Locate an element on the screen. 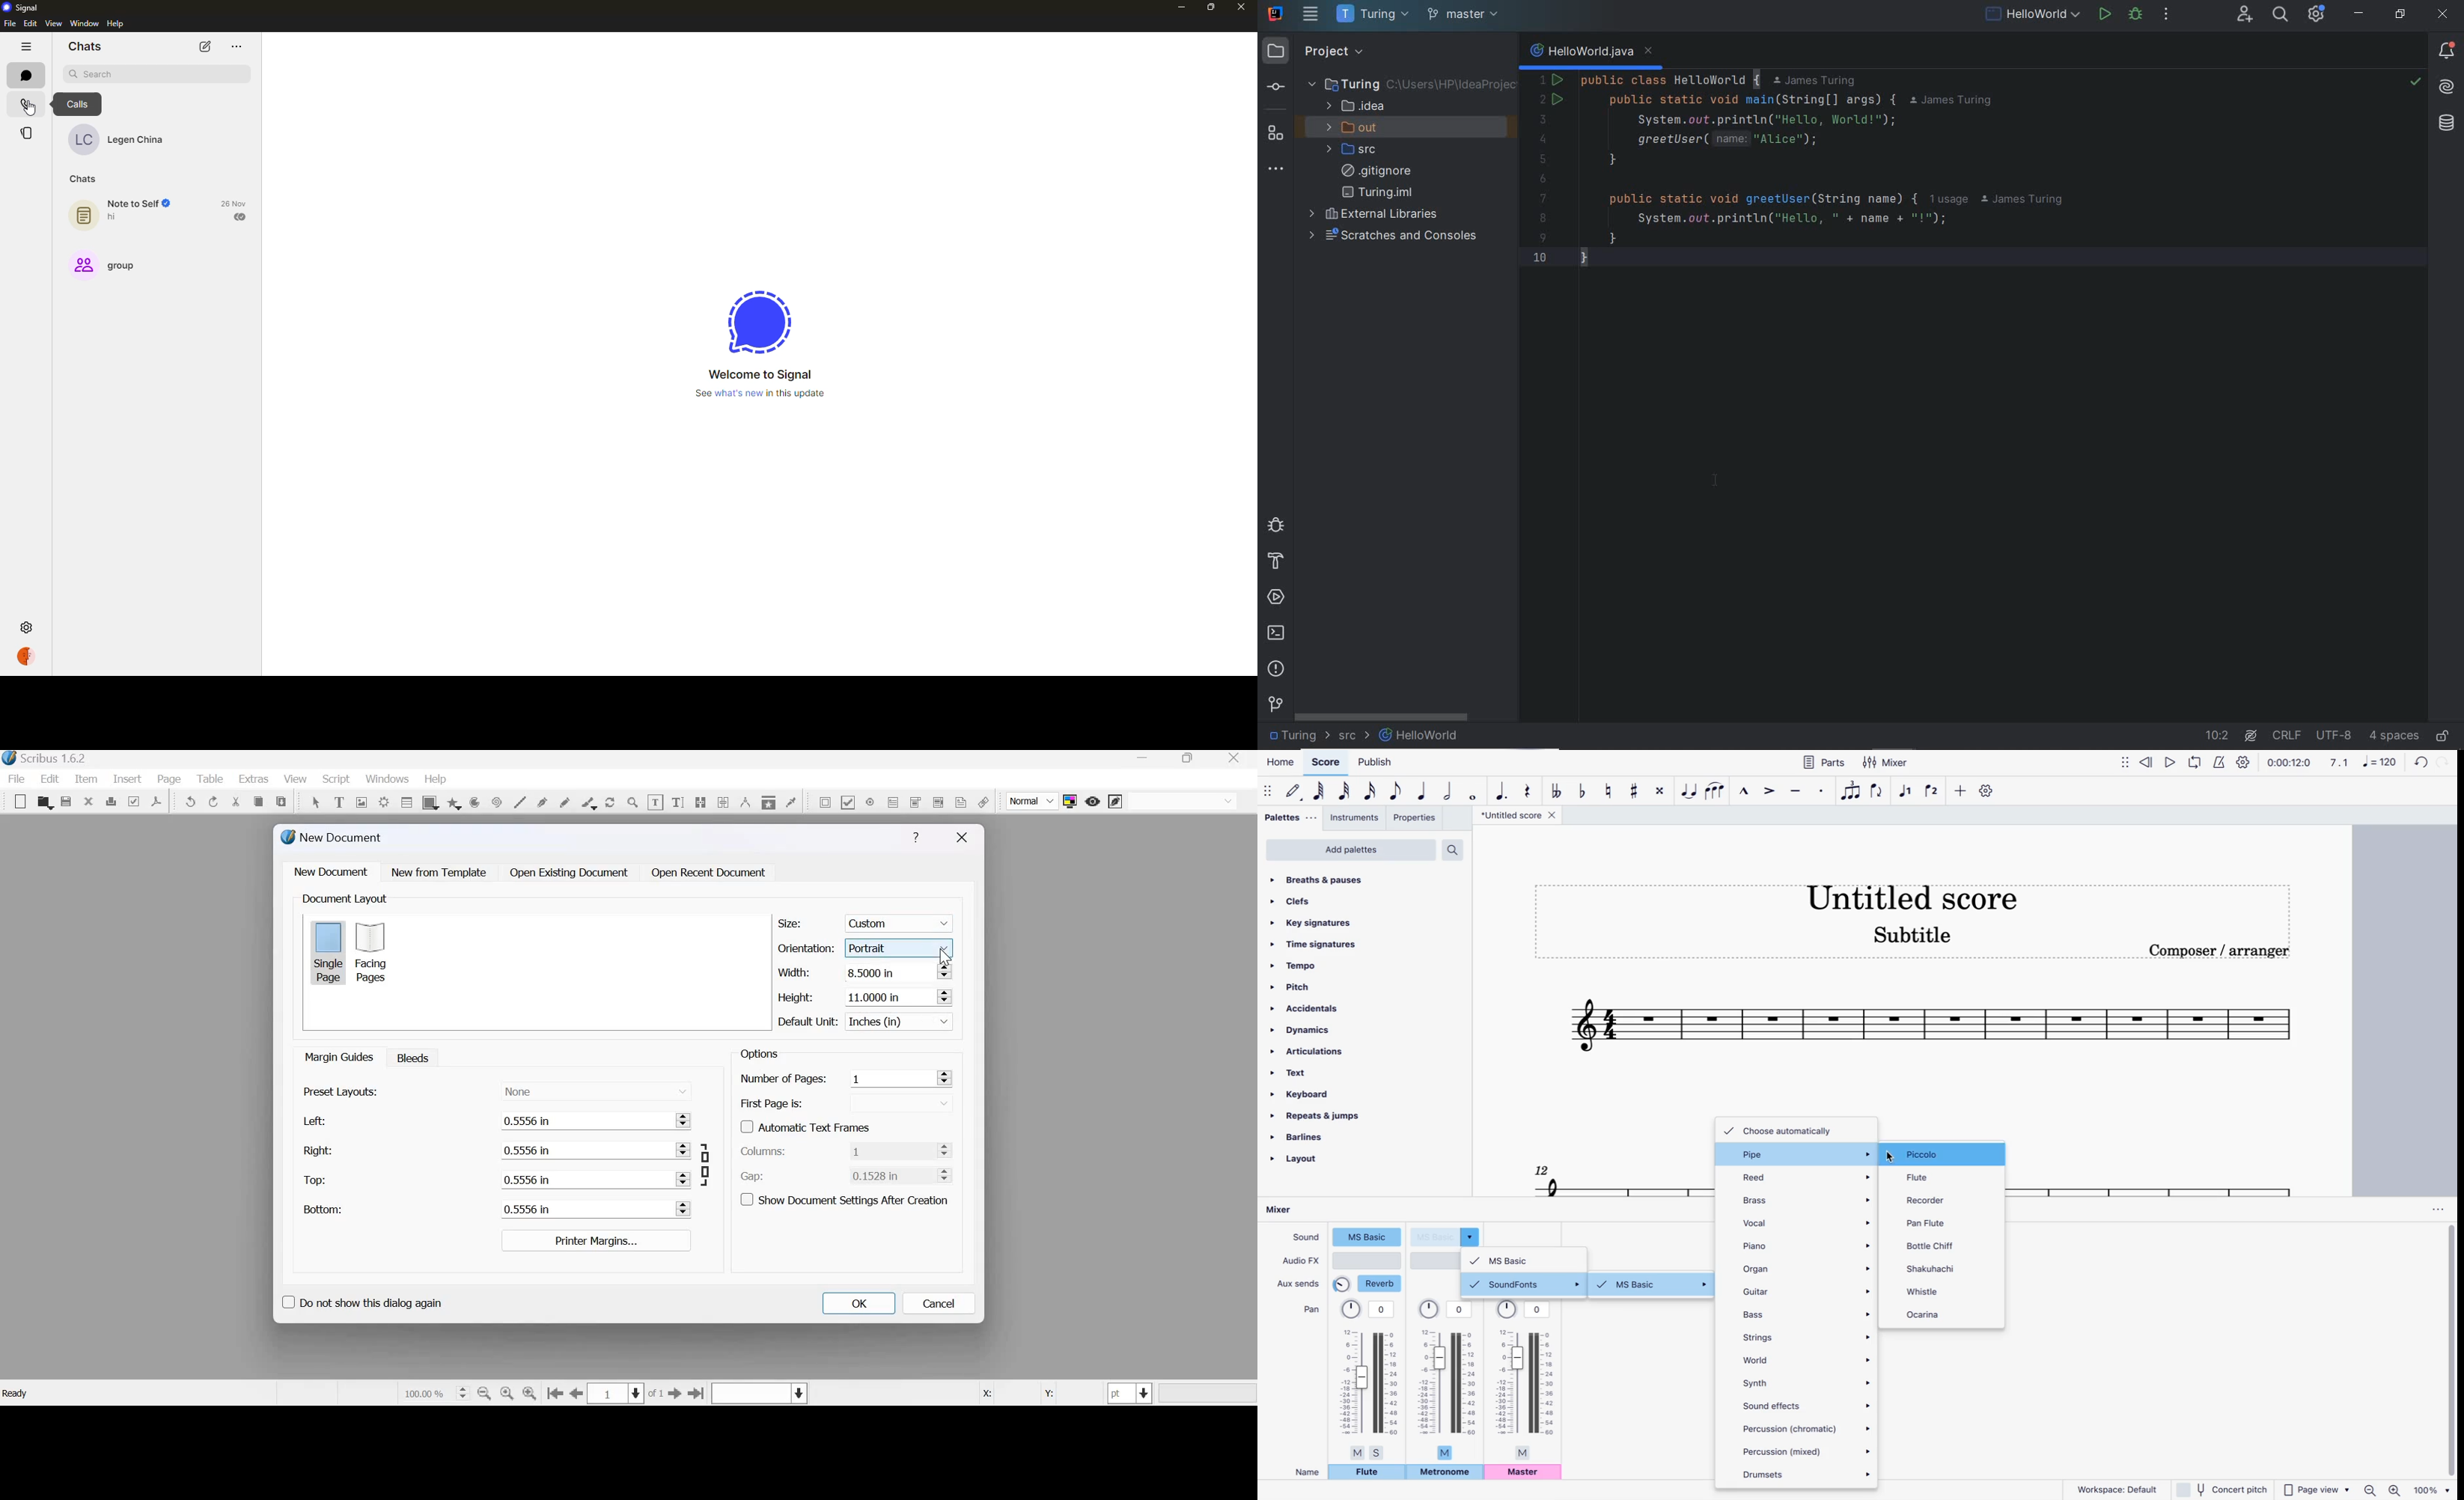  preview mode is located at coordinates (1092, 801).